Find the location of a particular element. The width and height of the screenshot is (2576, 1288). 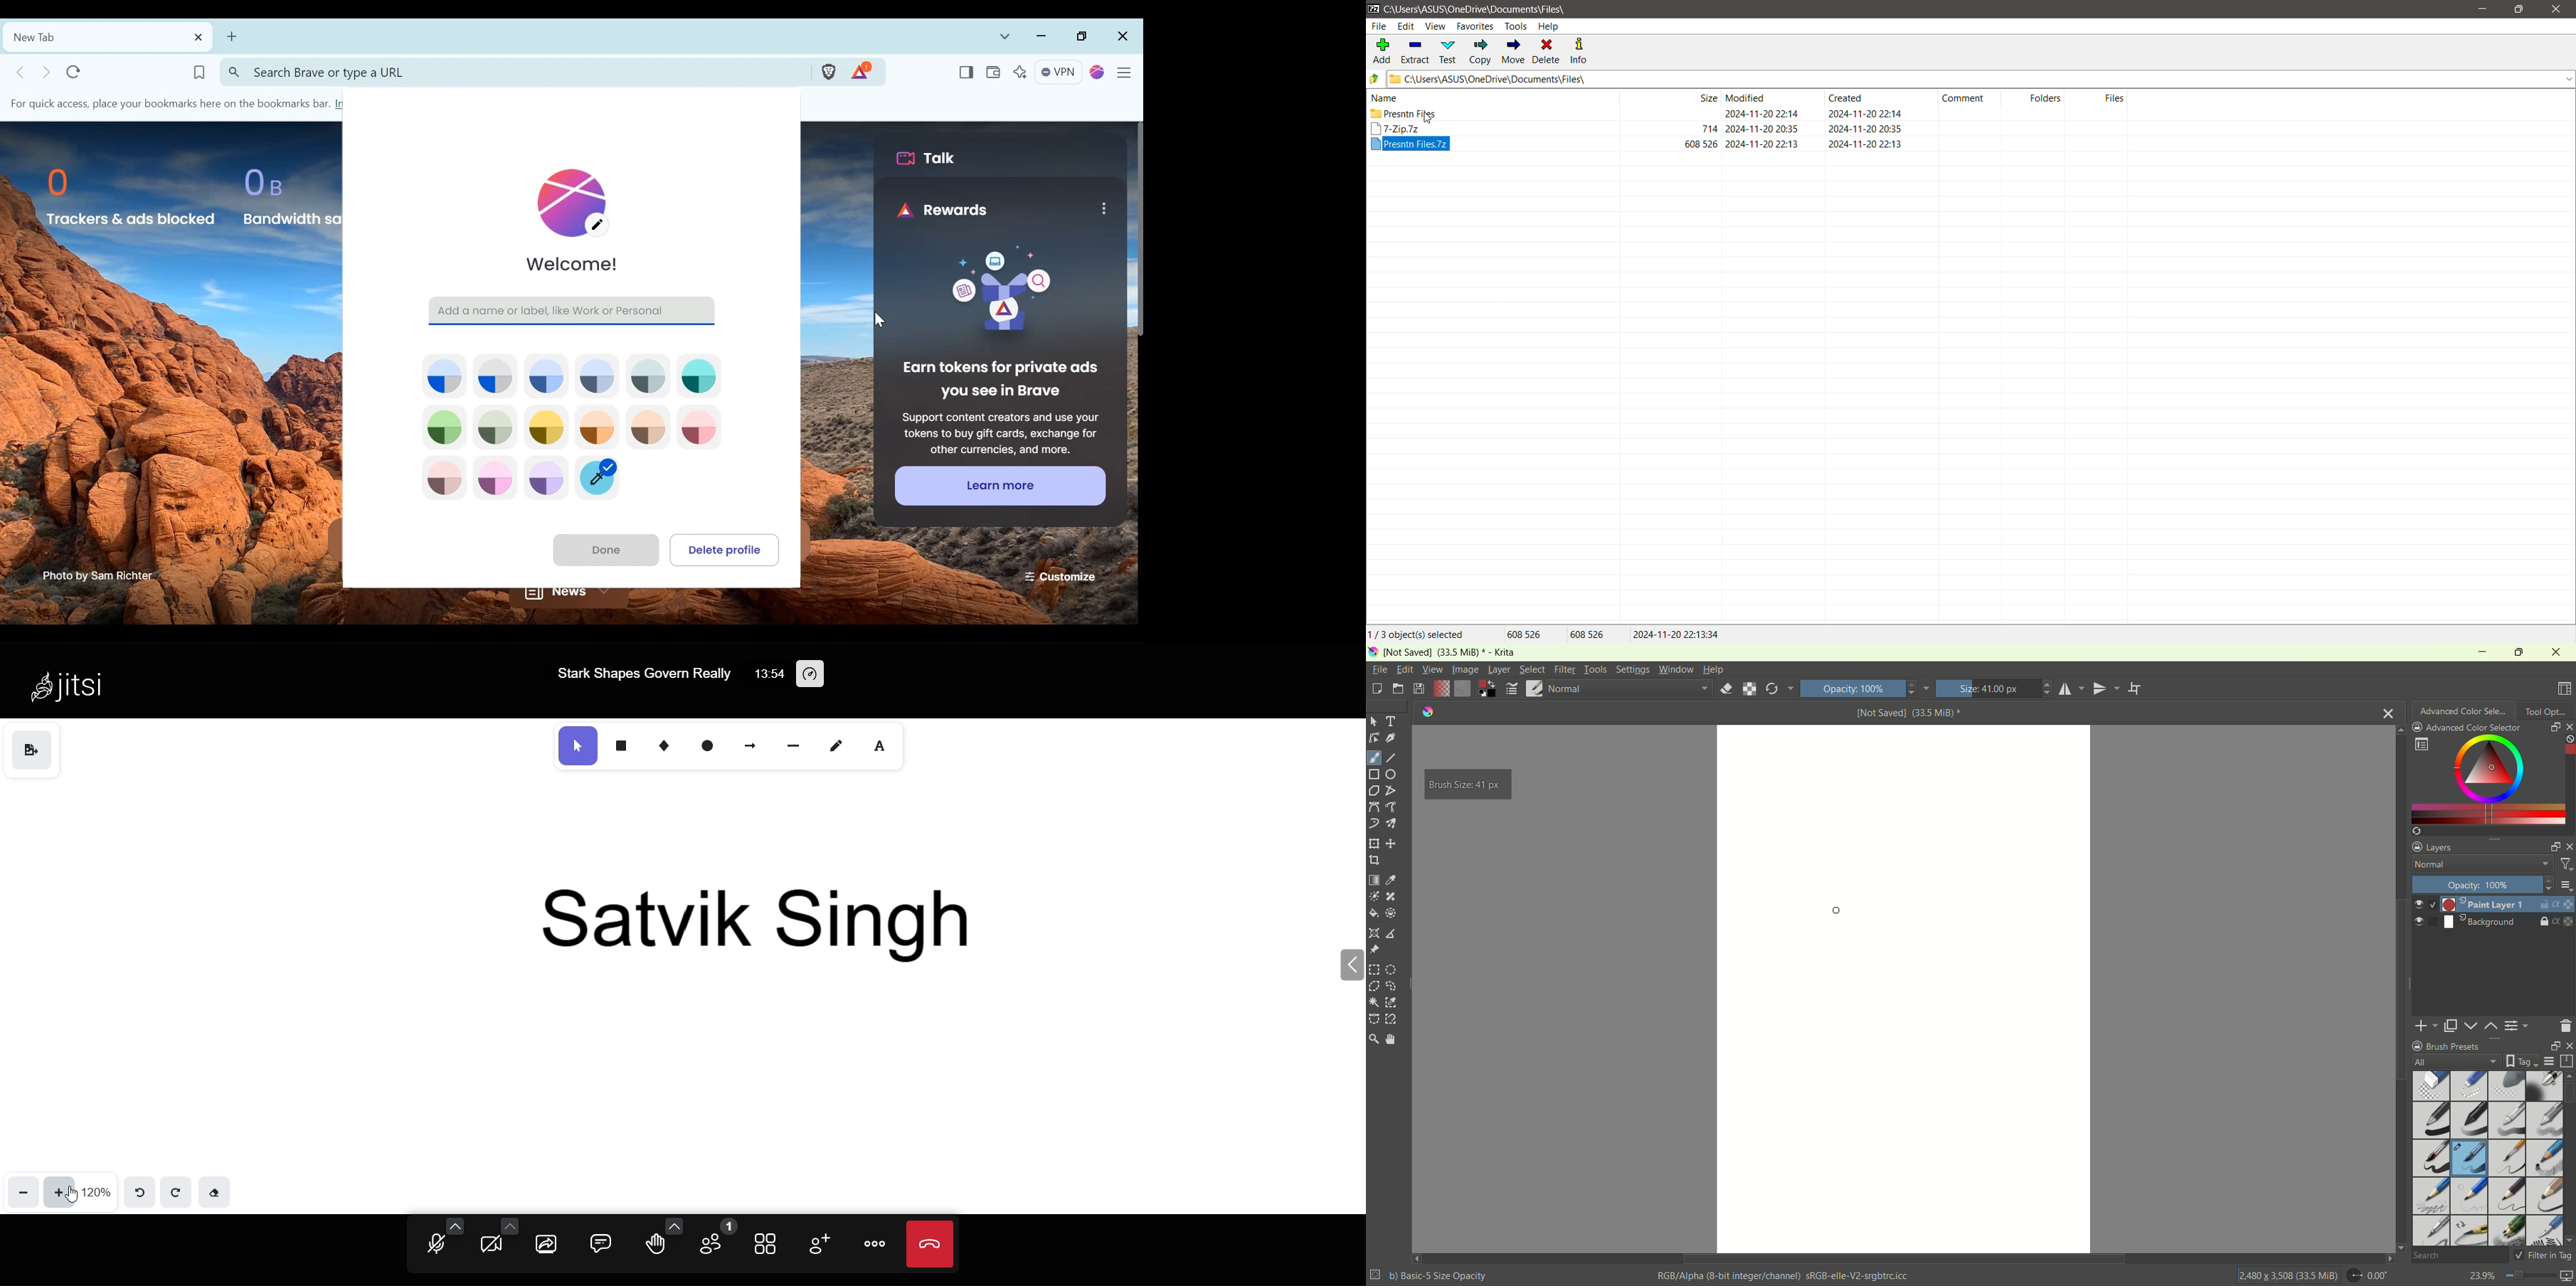

options is located at coordinates (2566, 885).